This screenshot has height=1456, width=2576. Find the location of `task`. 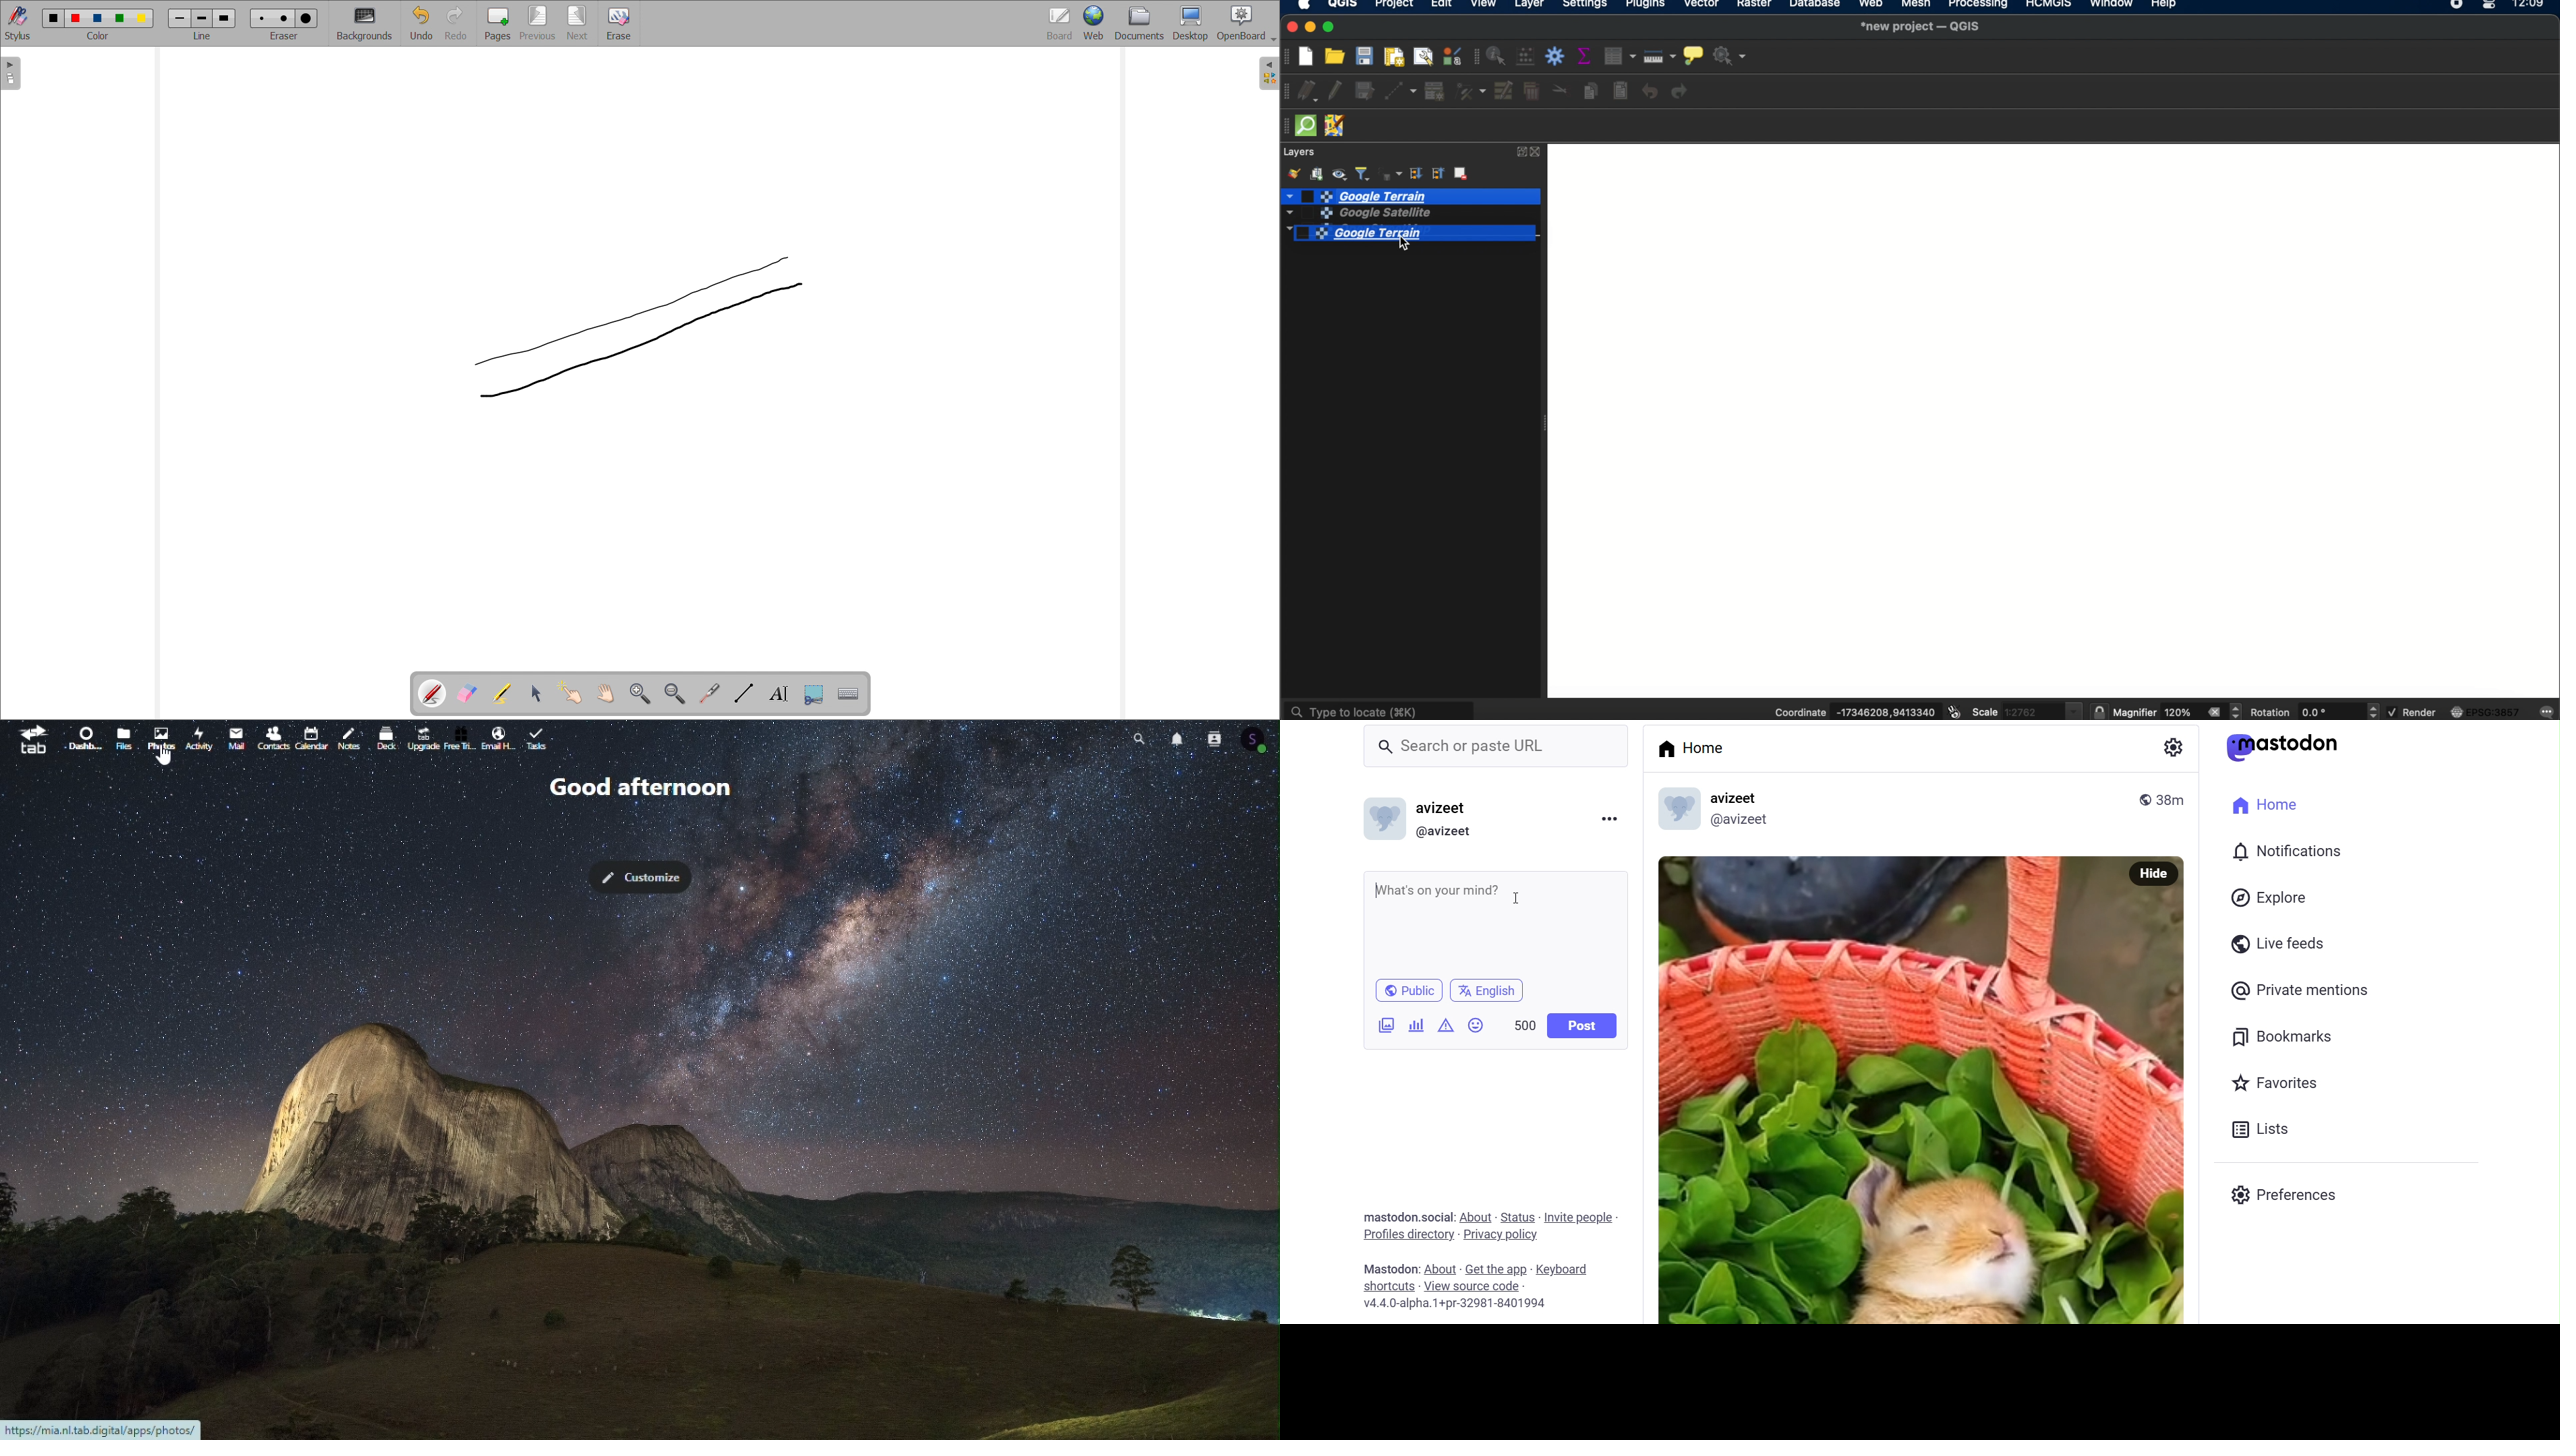

task is located at coordinates (544, 737).